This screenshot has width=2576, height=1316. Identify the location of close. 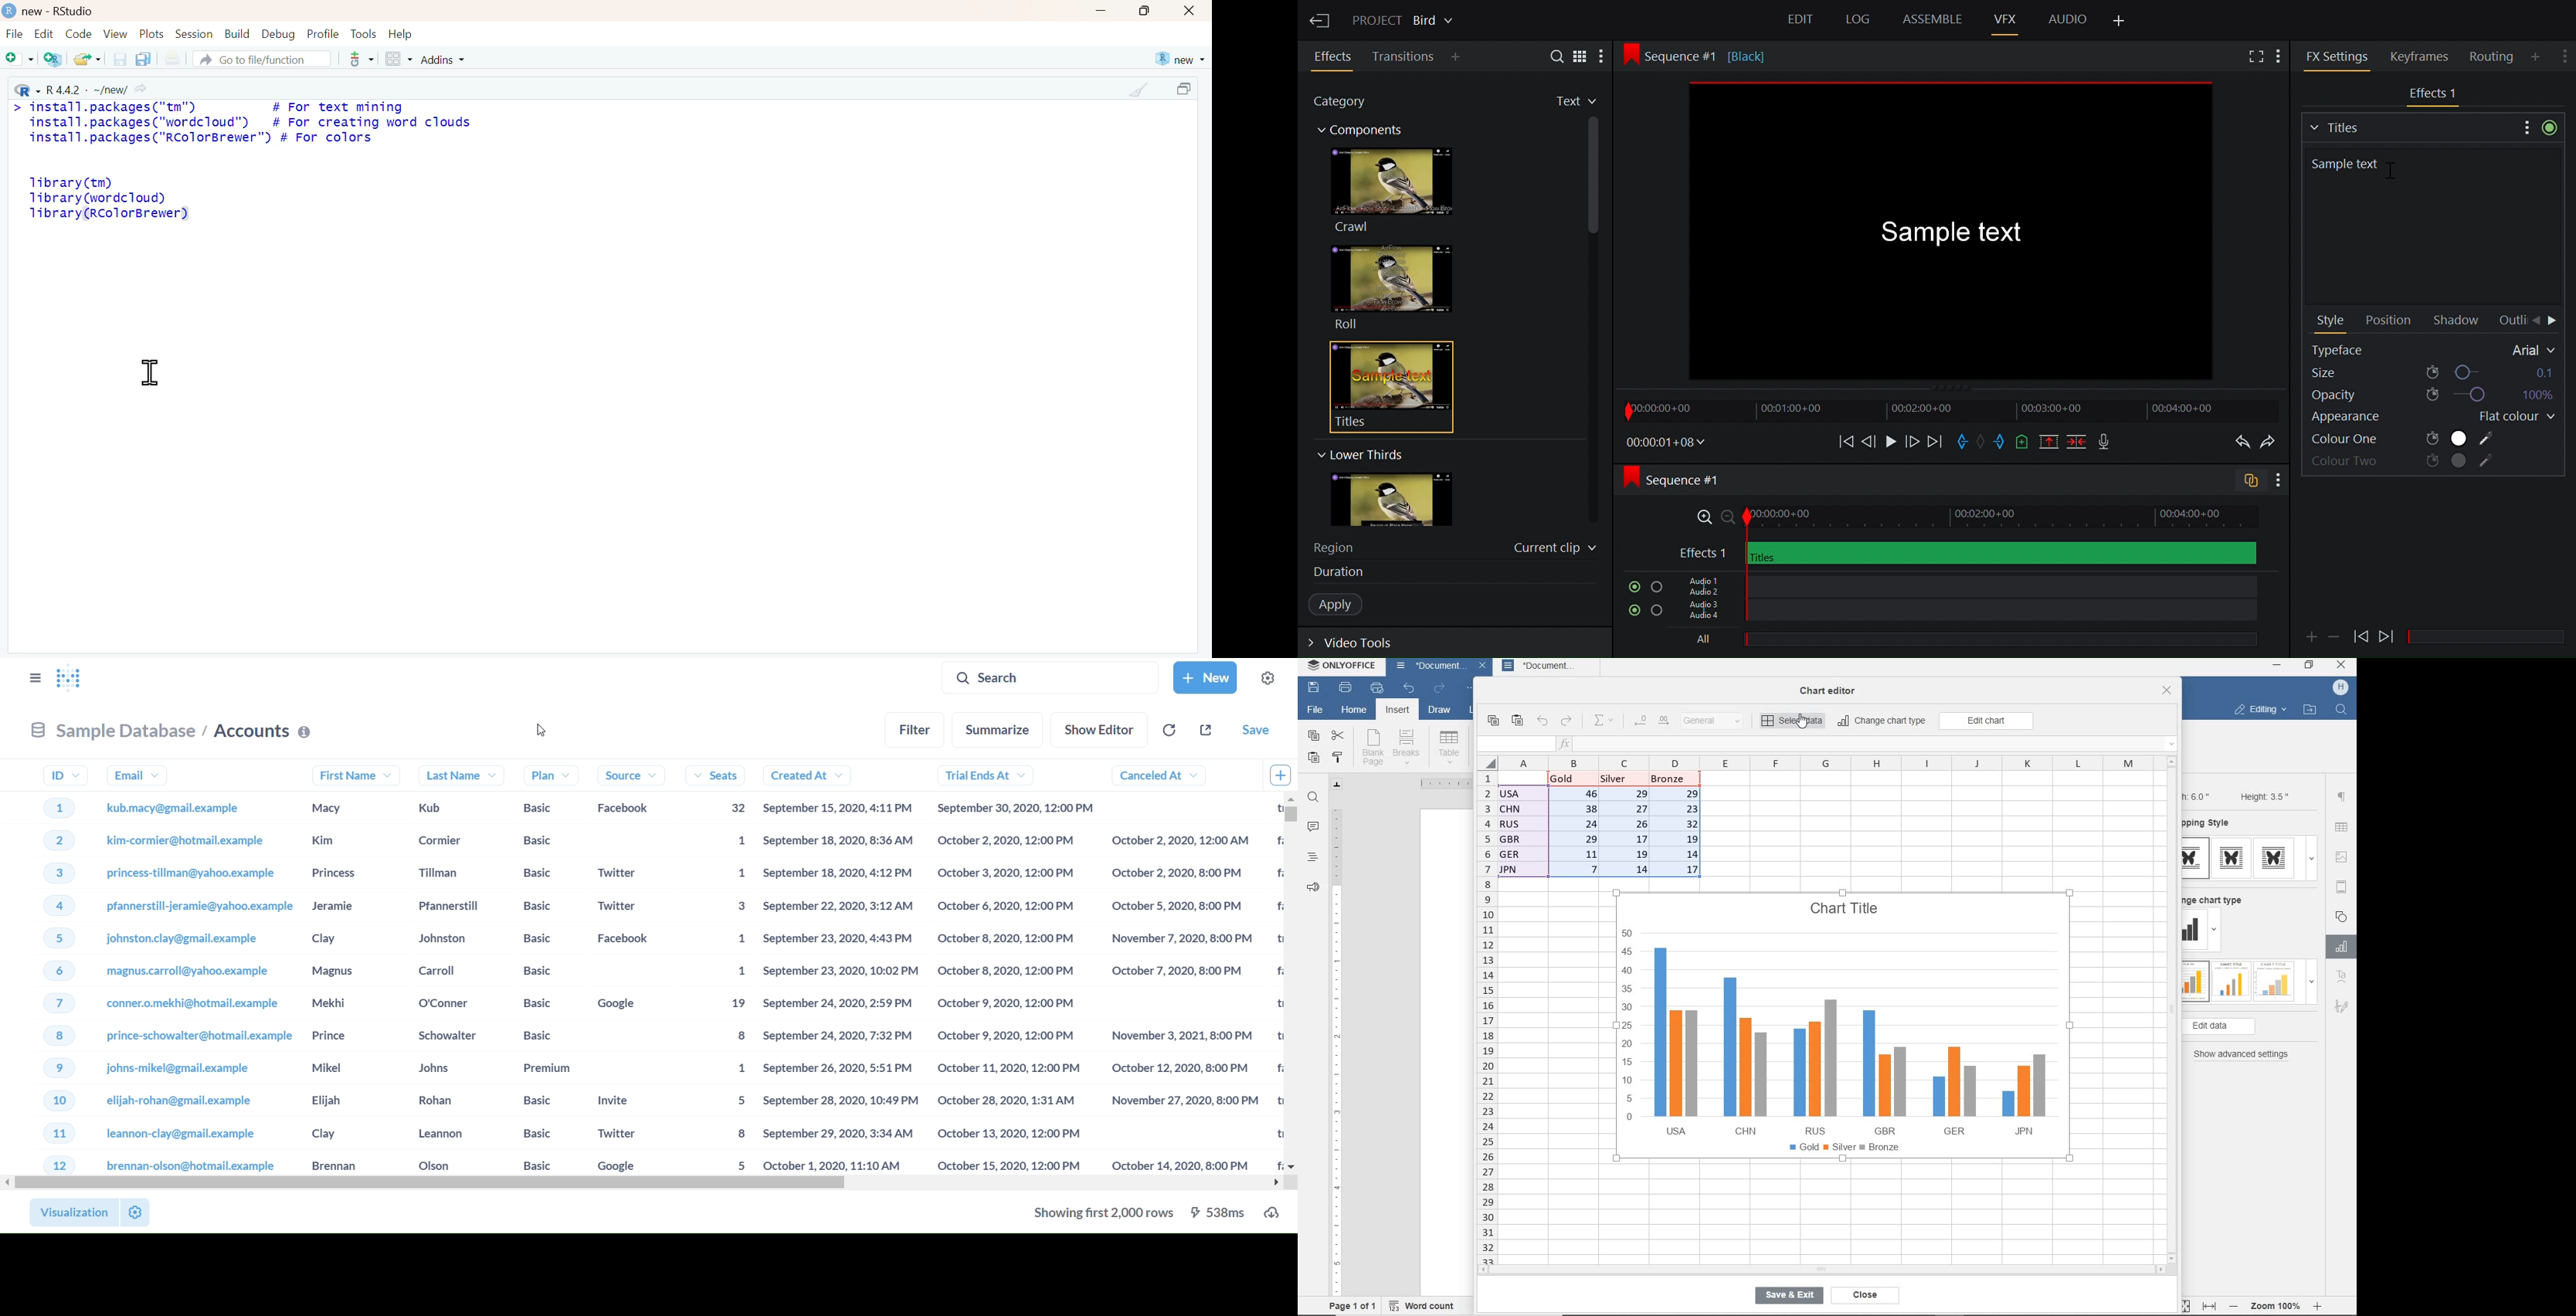
(1484, 667).